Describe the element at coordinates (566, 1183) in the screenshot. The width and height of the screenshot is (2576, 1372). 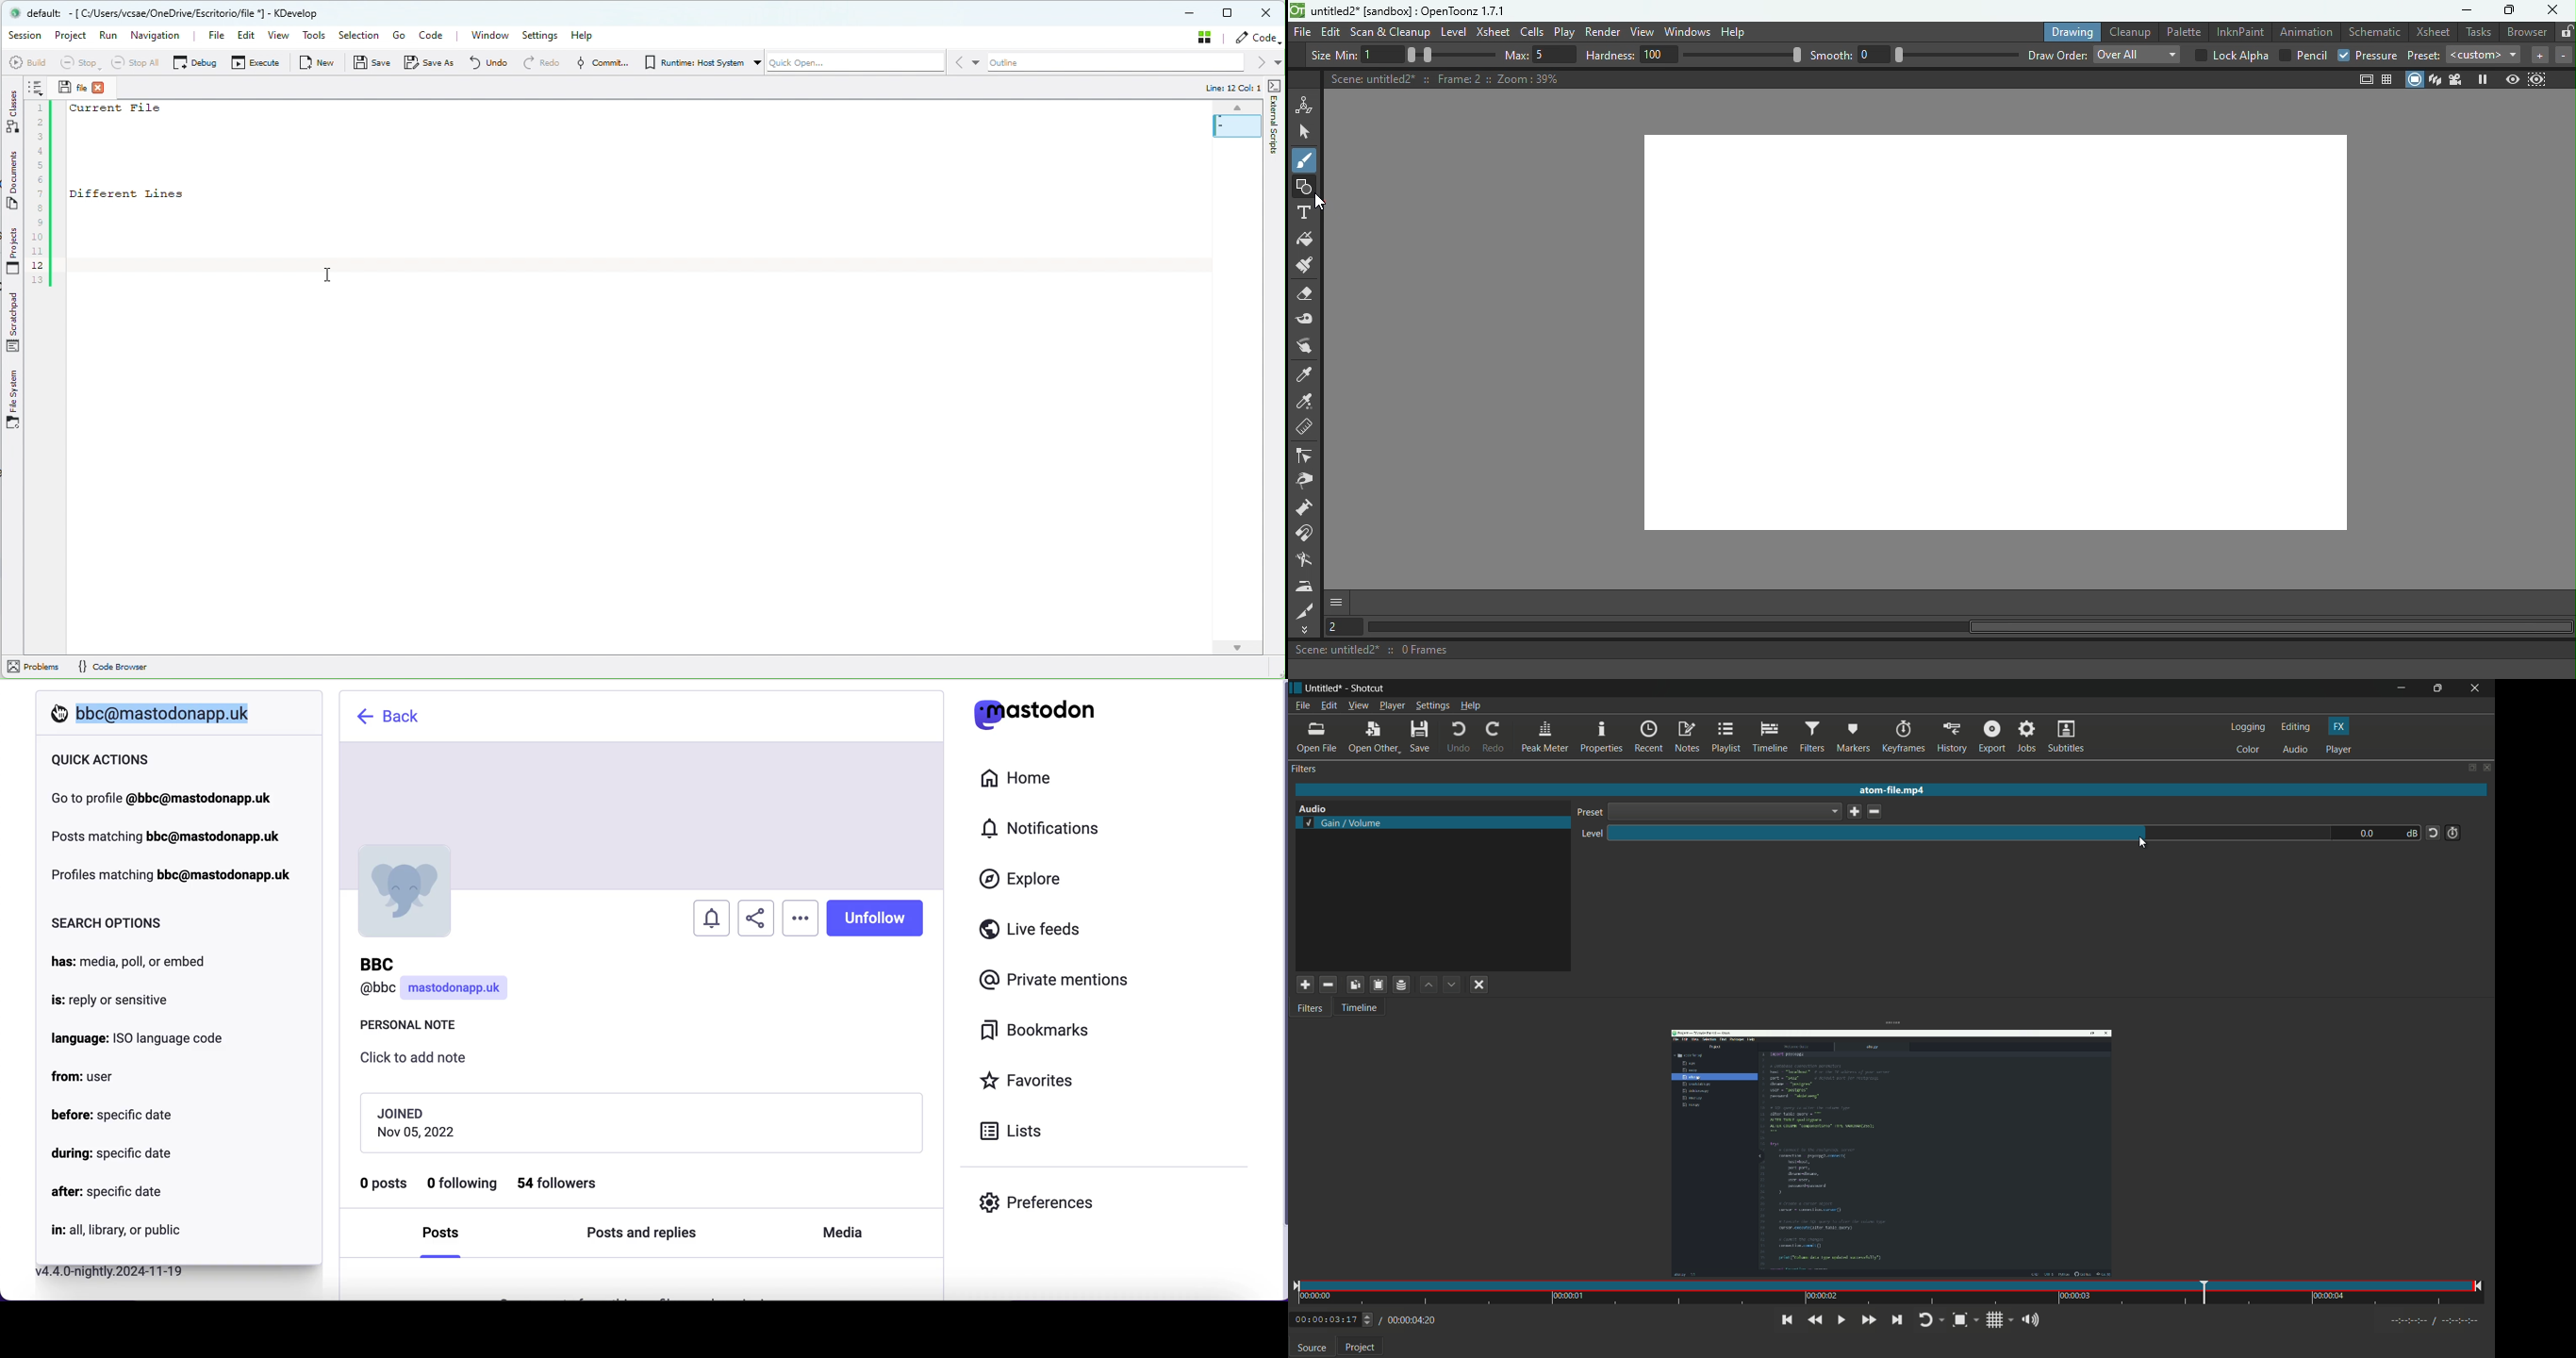
I see `54 followers` at that location.